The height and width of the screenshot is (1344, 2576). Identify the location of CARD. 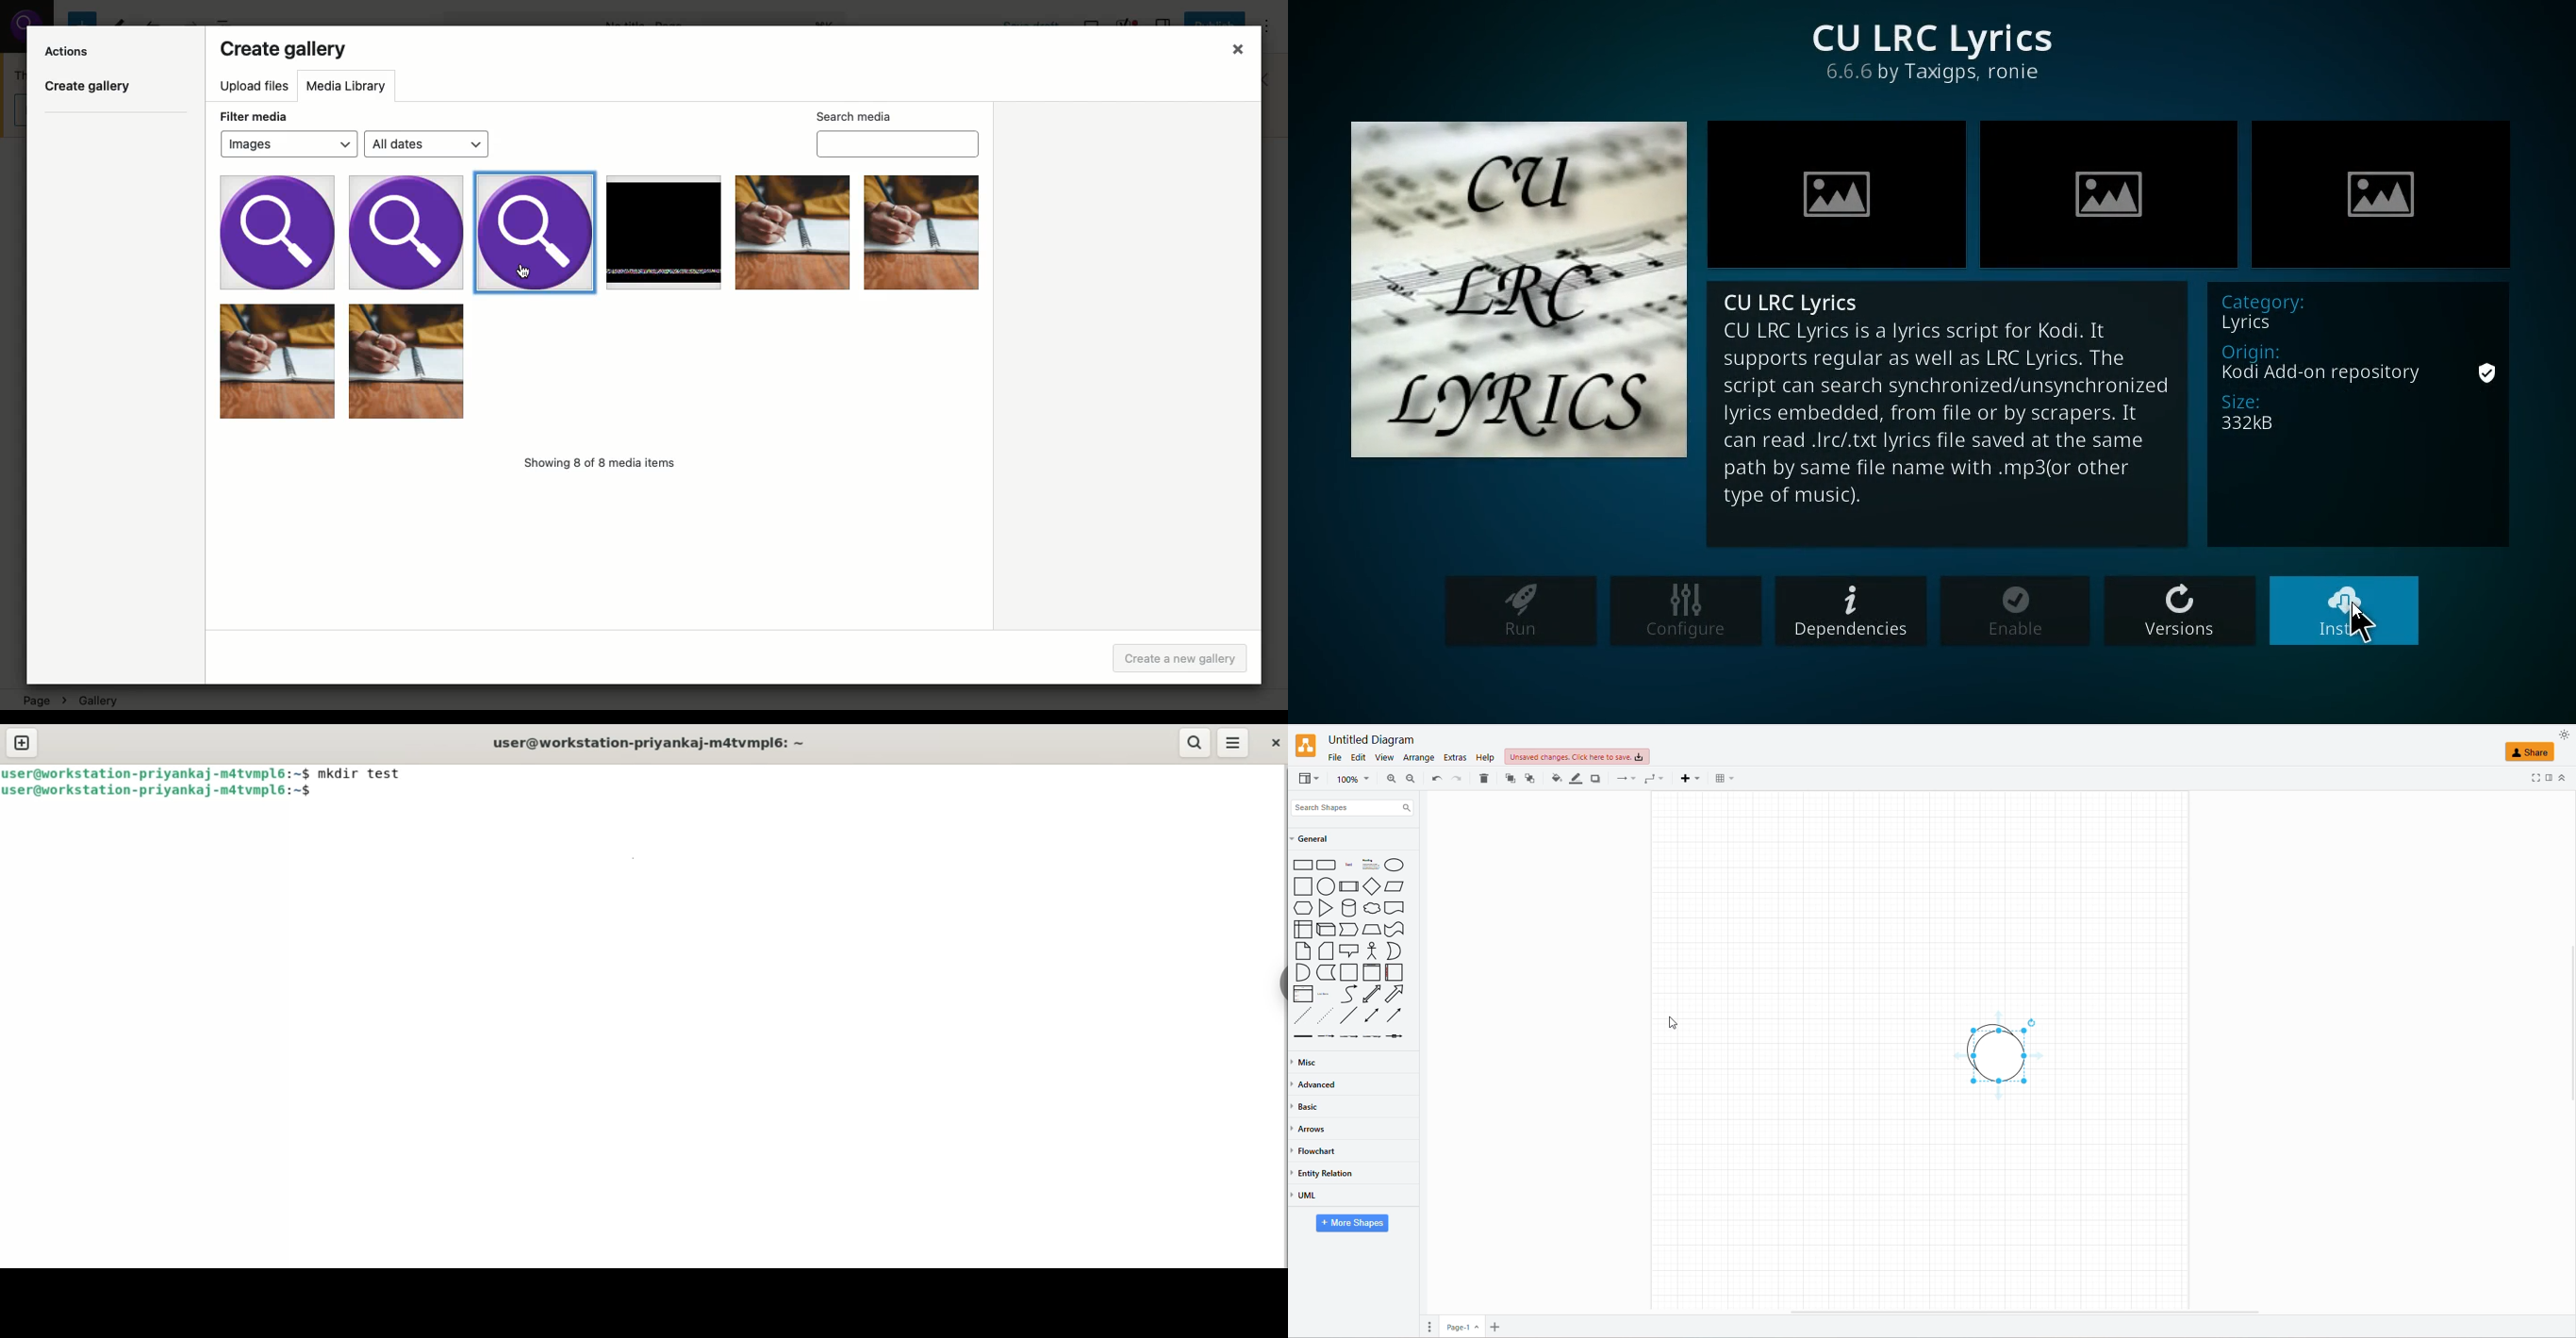
(1324, 950).